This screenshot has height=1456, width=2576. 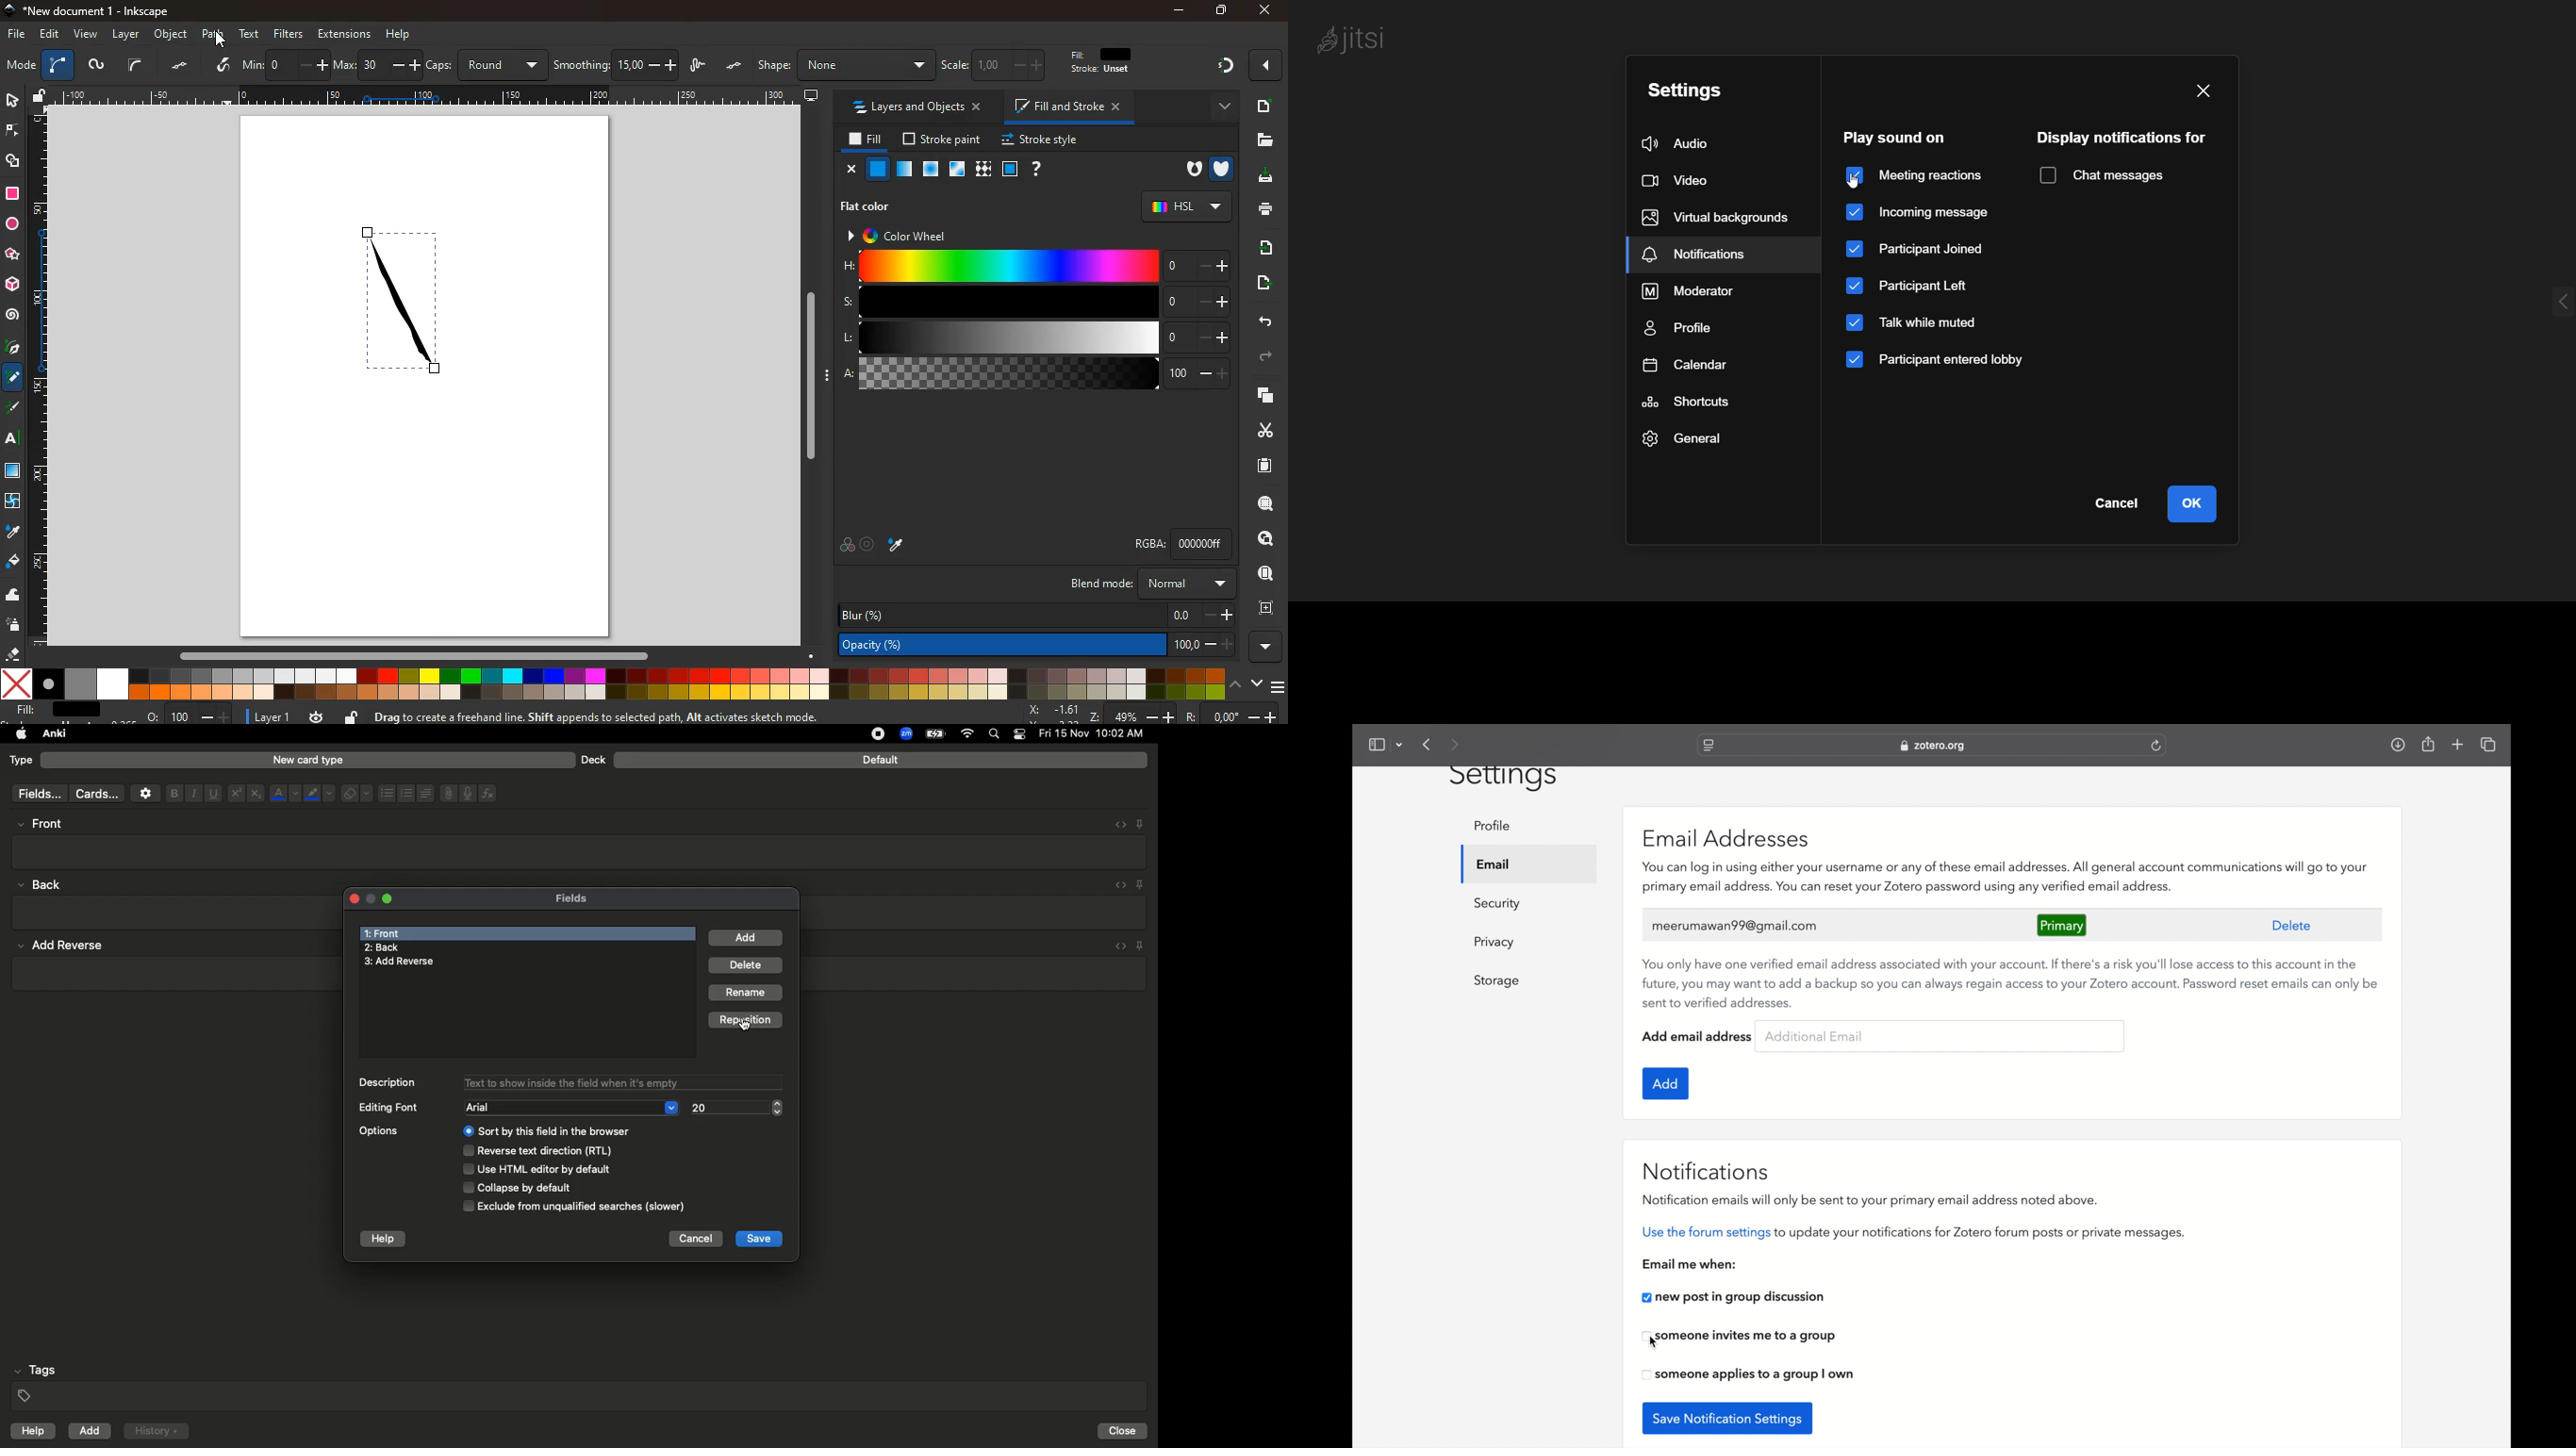 I want to click on path, so click(x=212, y=34).